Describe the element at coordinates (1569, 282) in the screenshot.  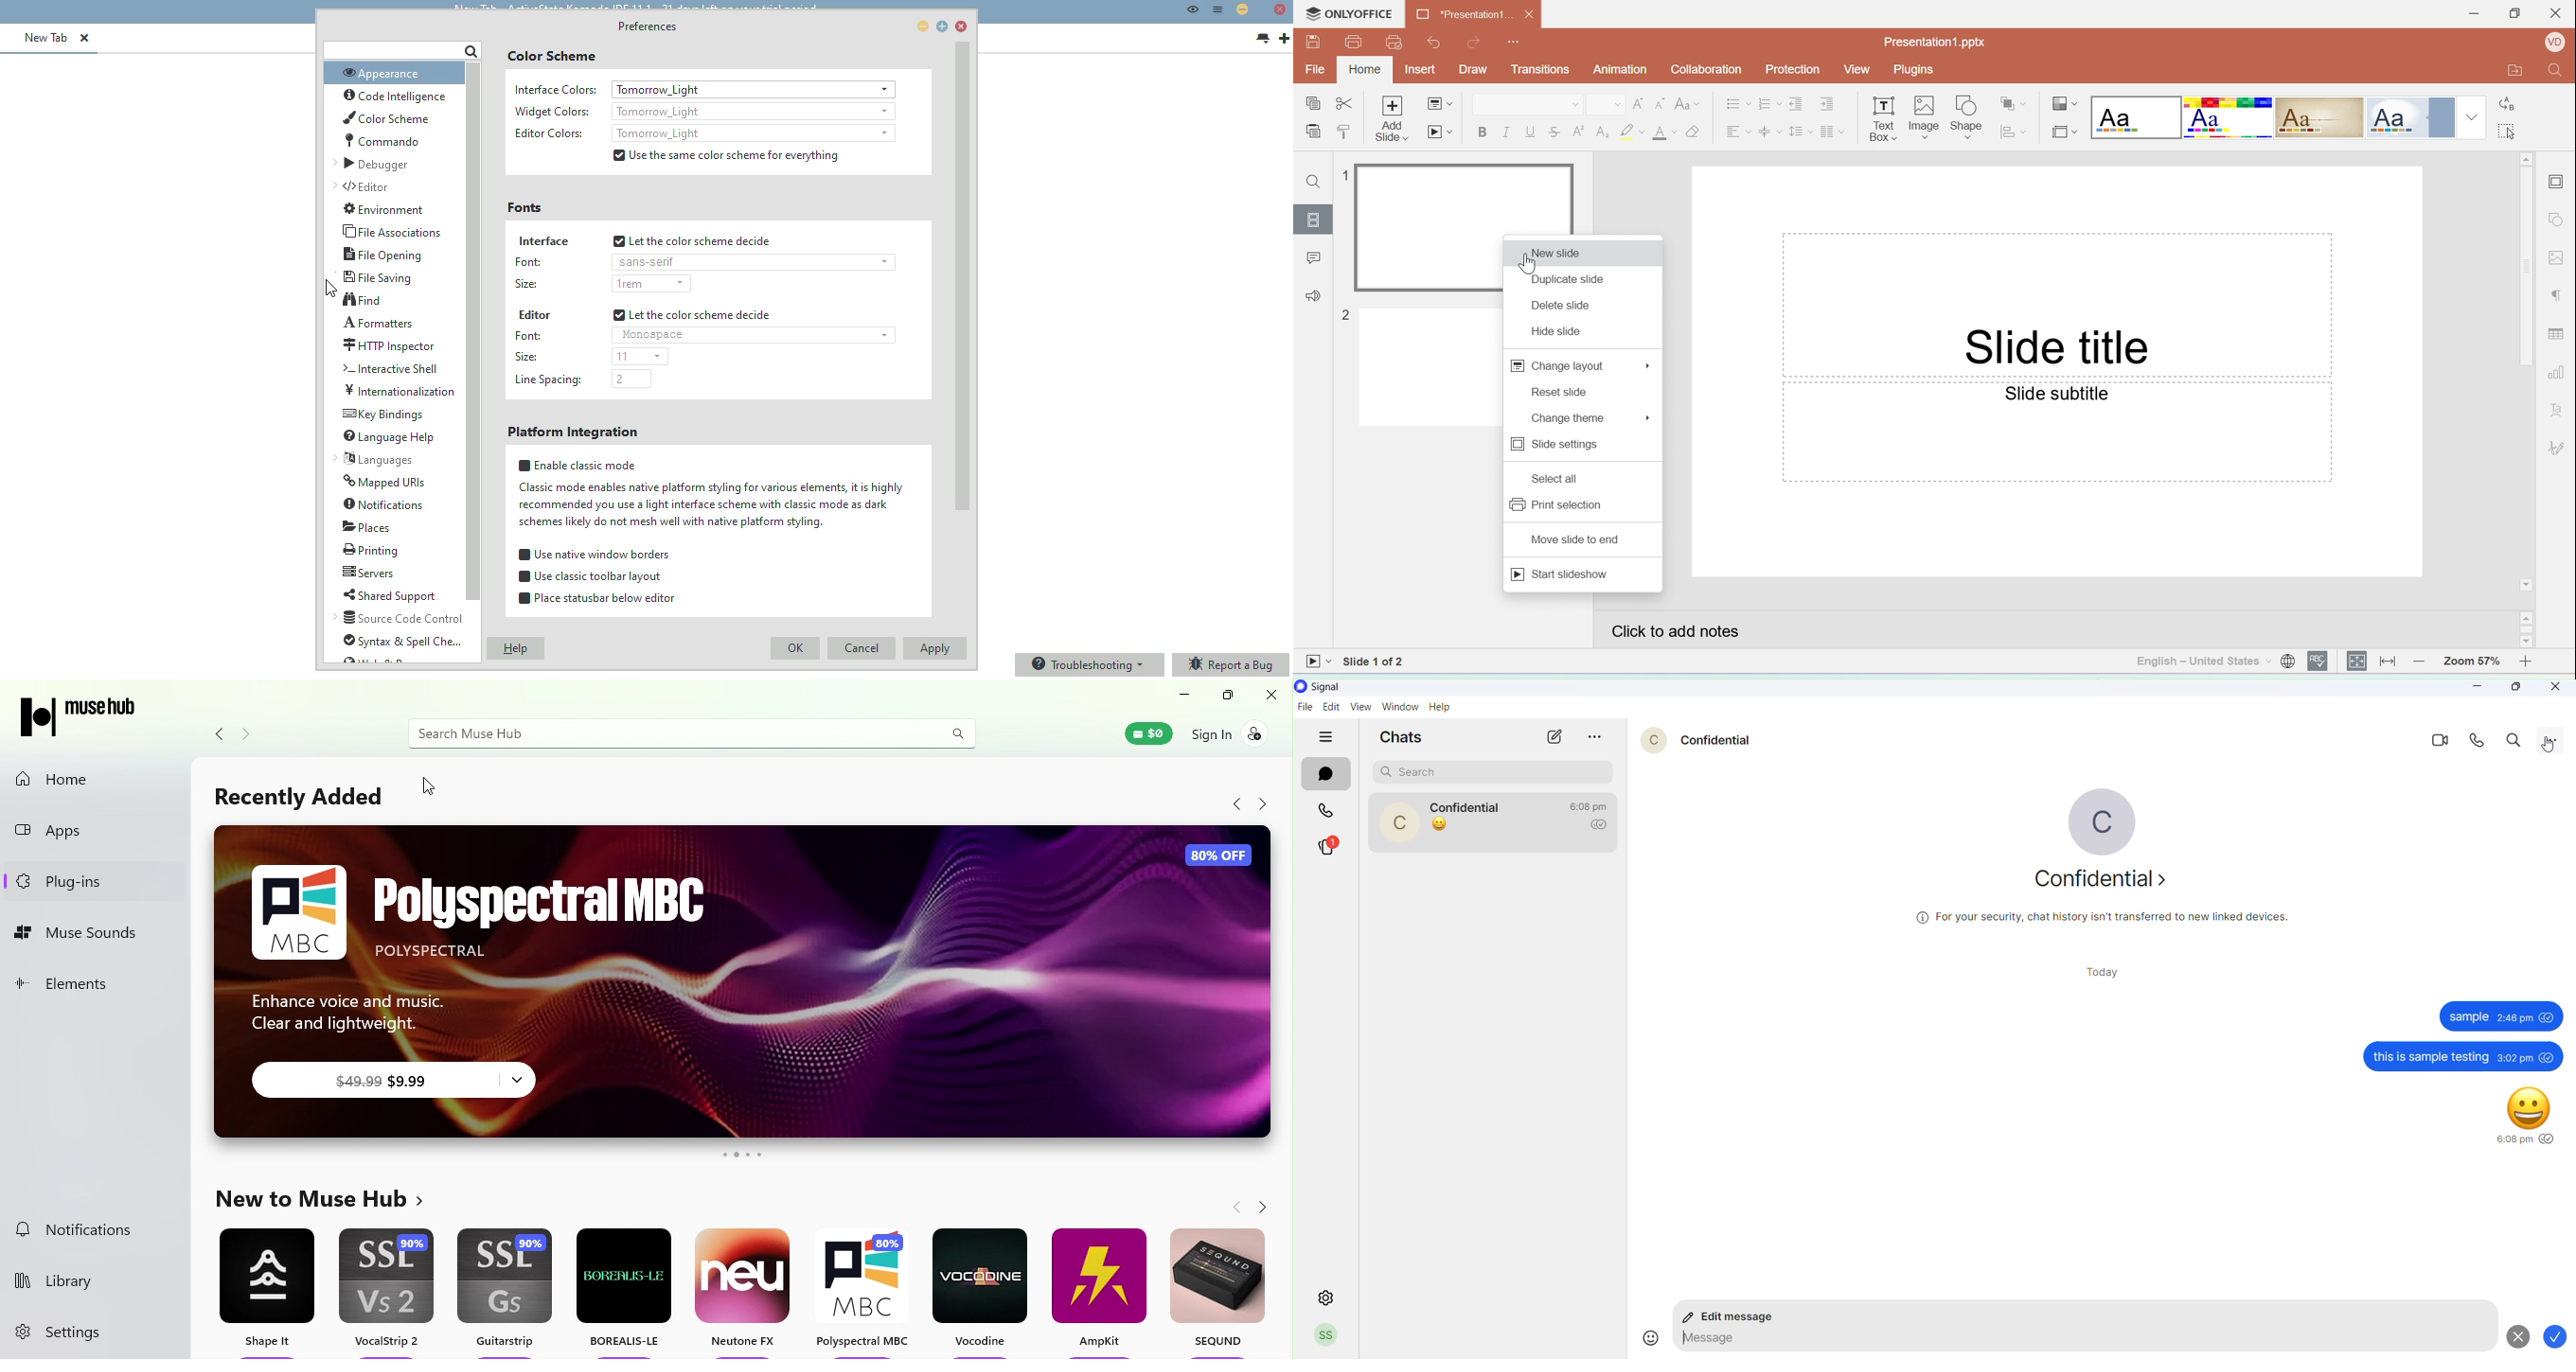
I see `duplicate slide` at that location.